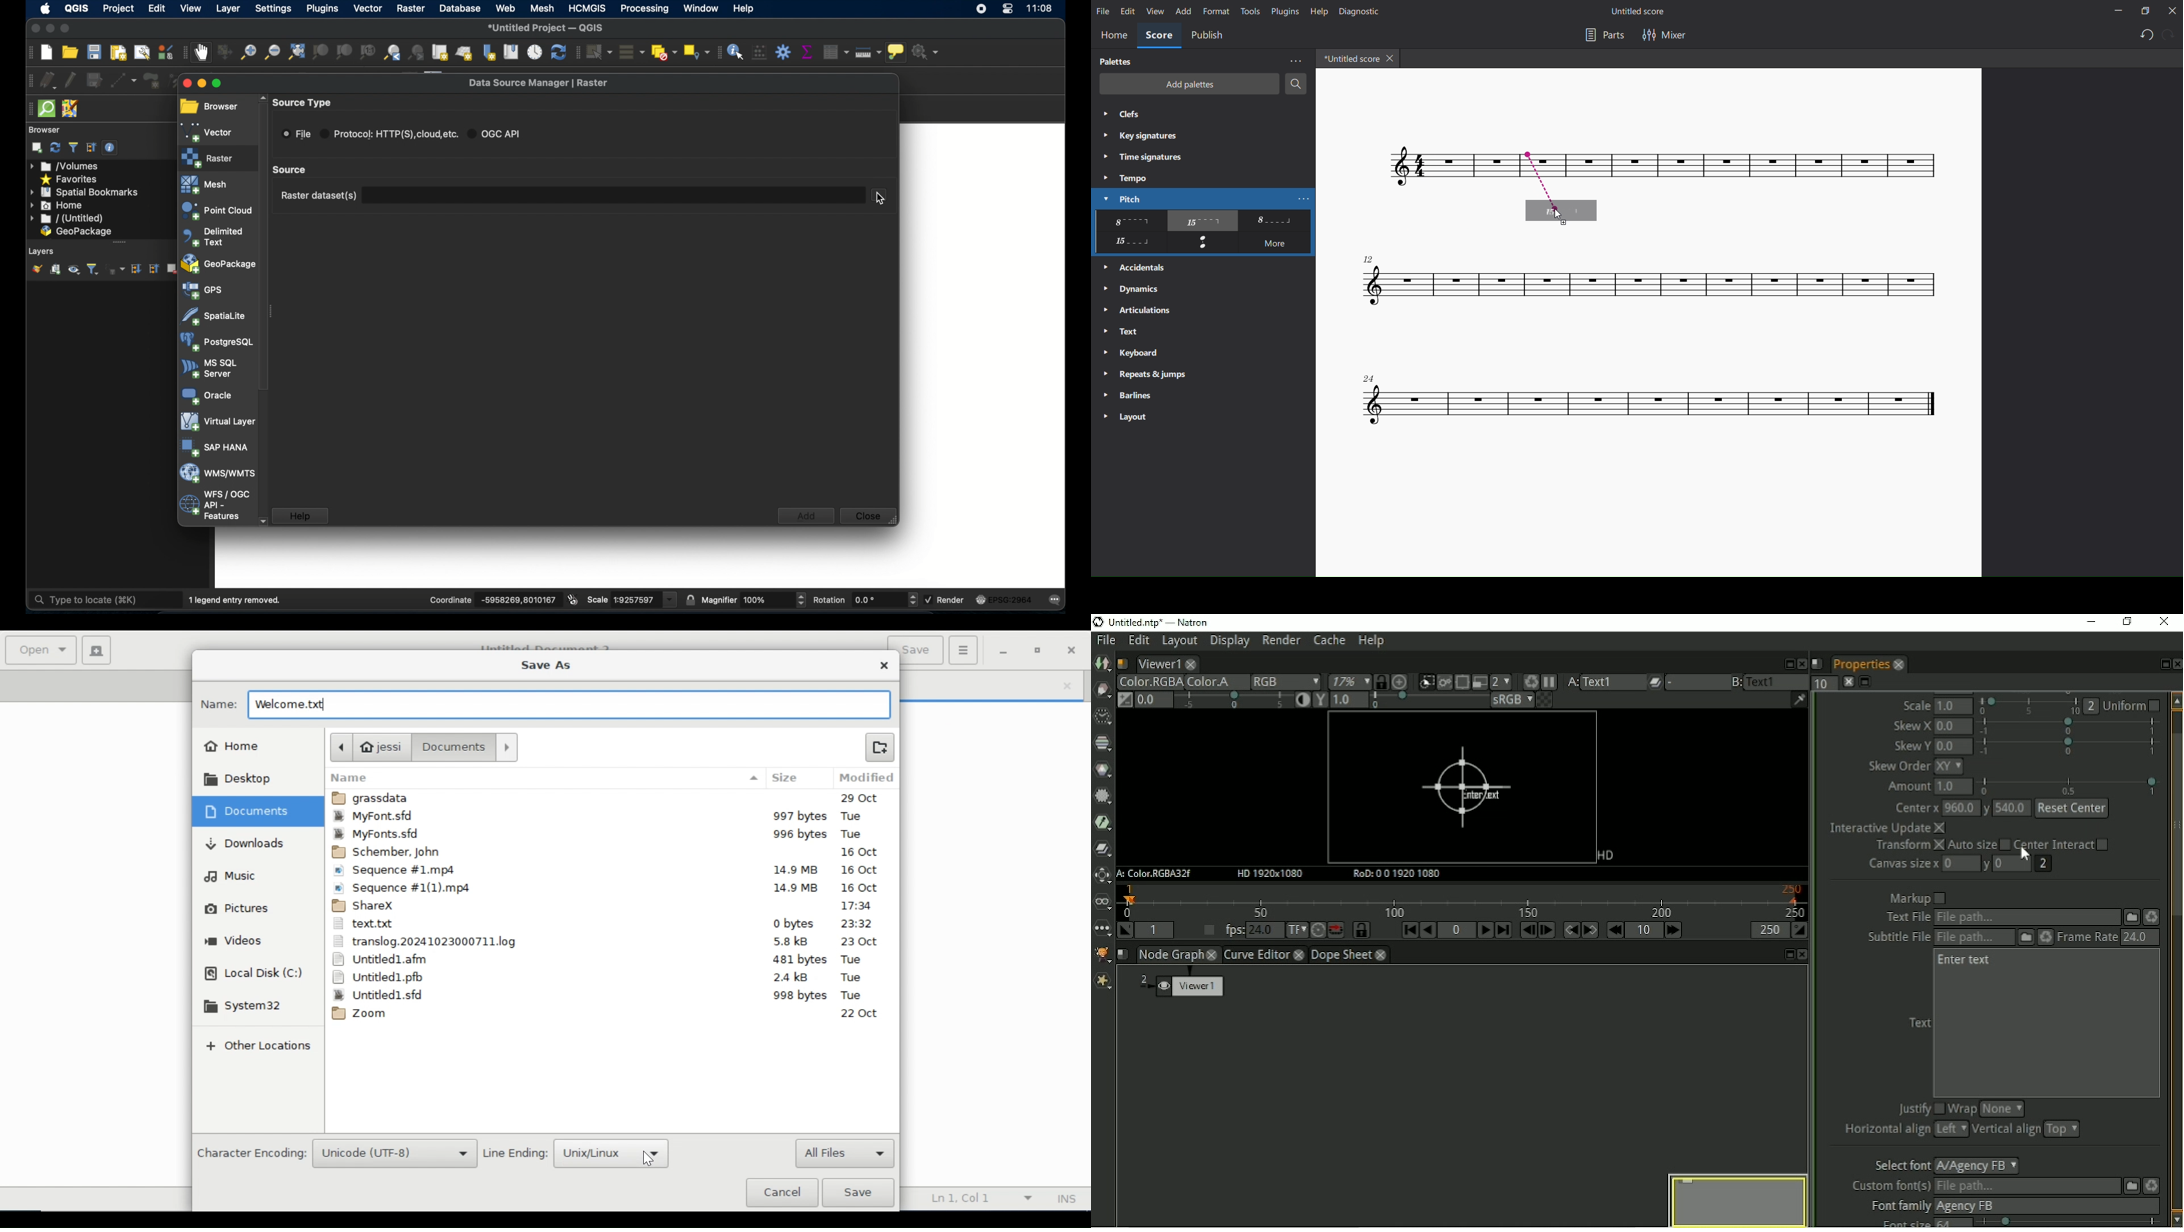 This screenshot has width=2184, height=1232. Describe the element at coordinates (1546, 930) in the screenshot. I see `Next frame` at that location.